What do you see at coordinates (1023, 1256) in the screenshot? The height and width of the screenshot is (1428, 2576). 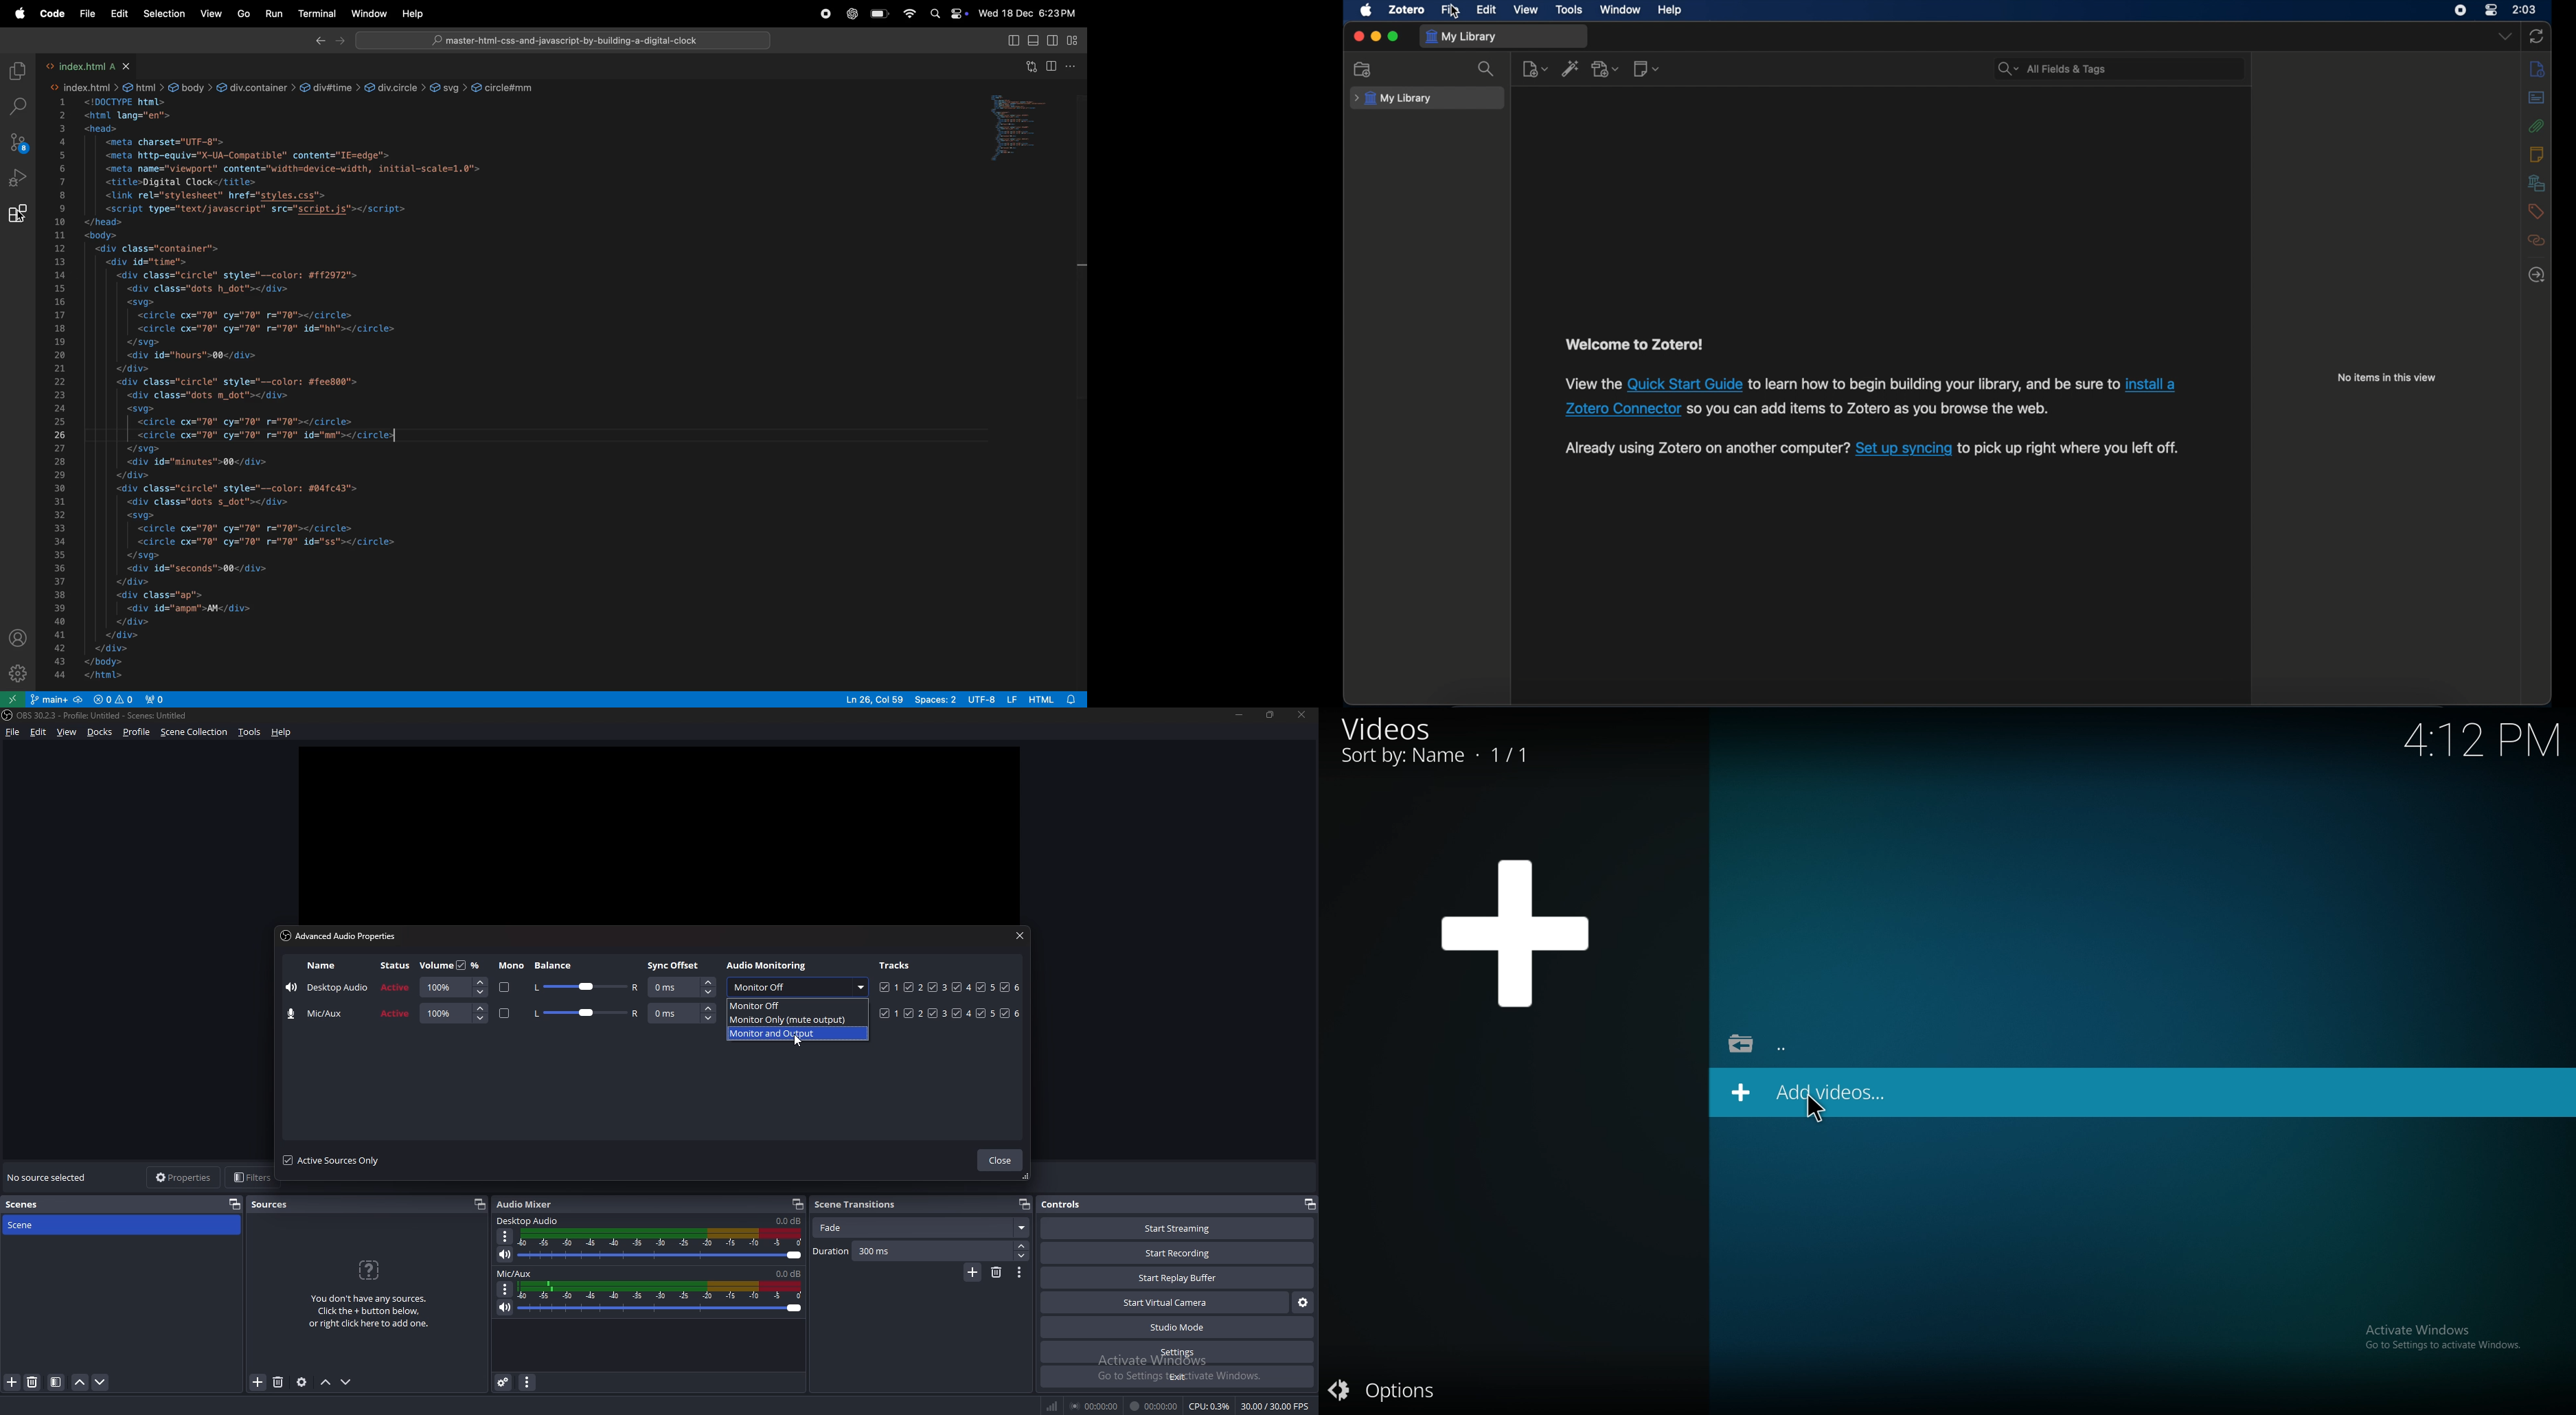 I see `decrease duration` at bounding box center [1023, 1256].